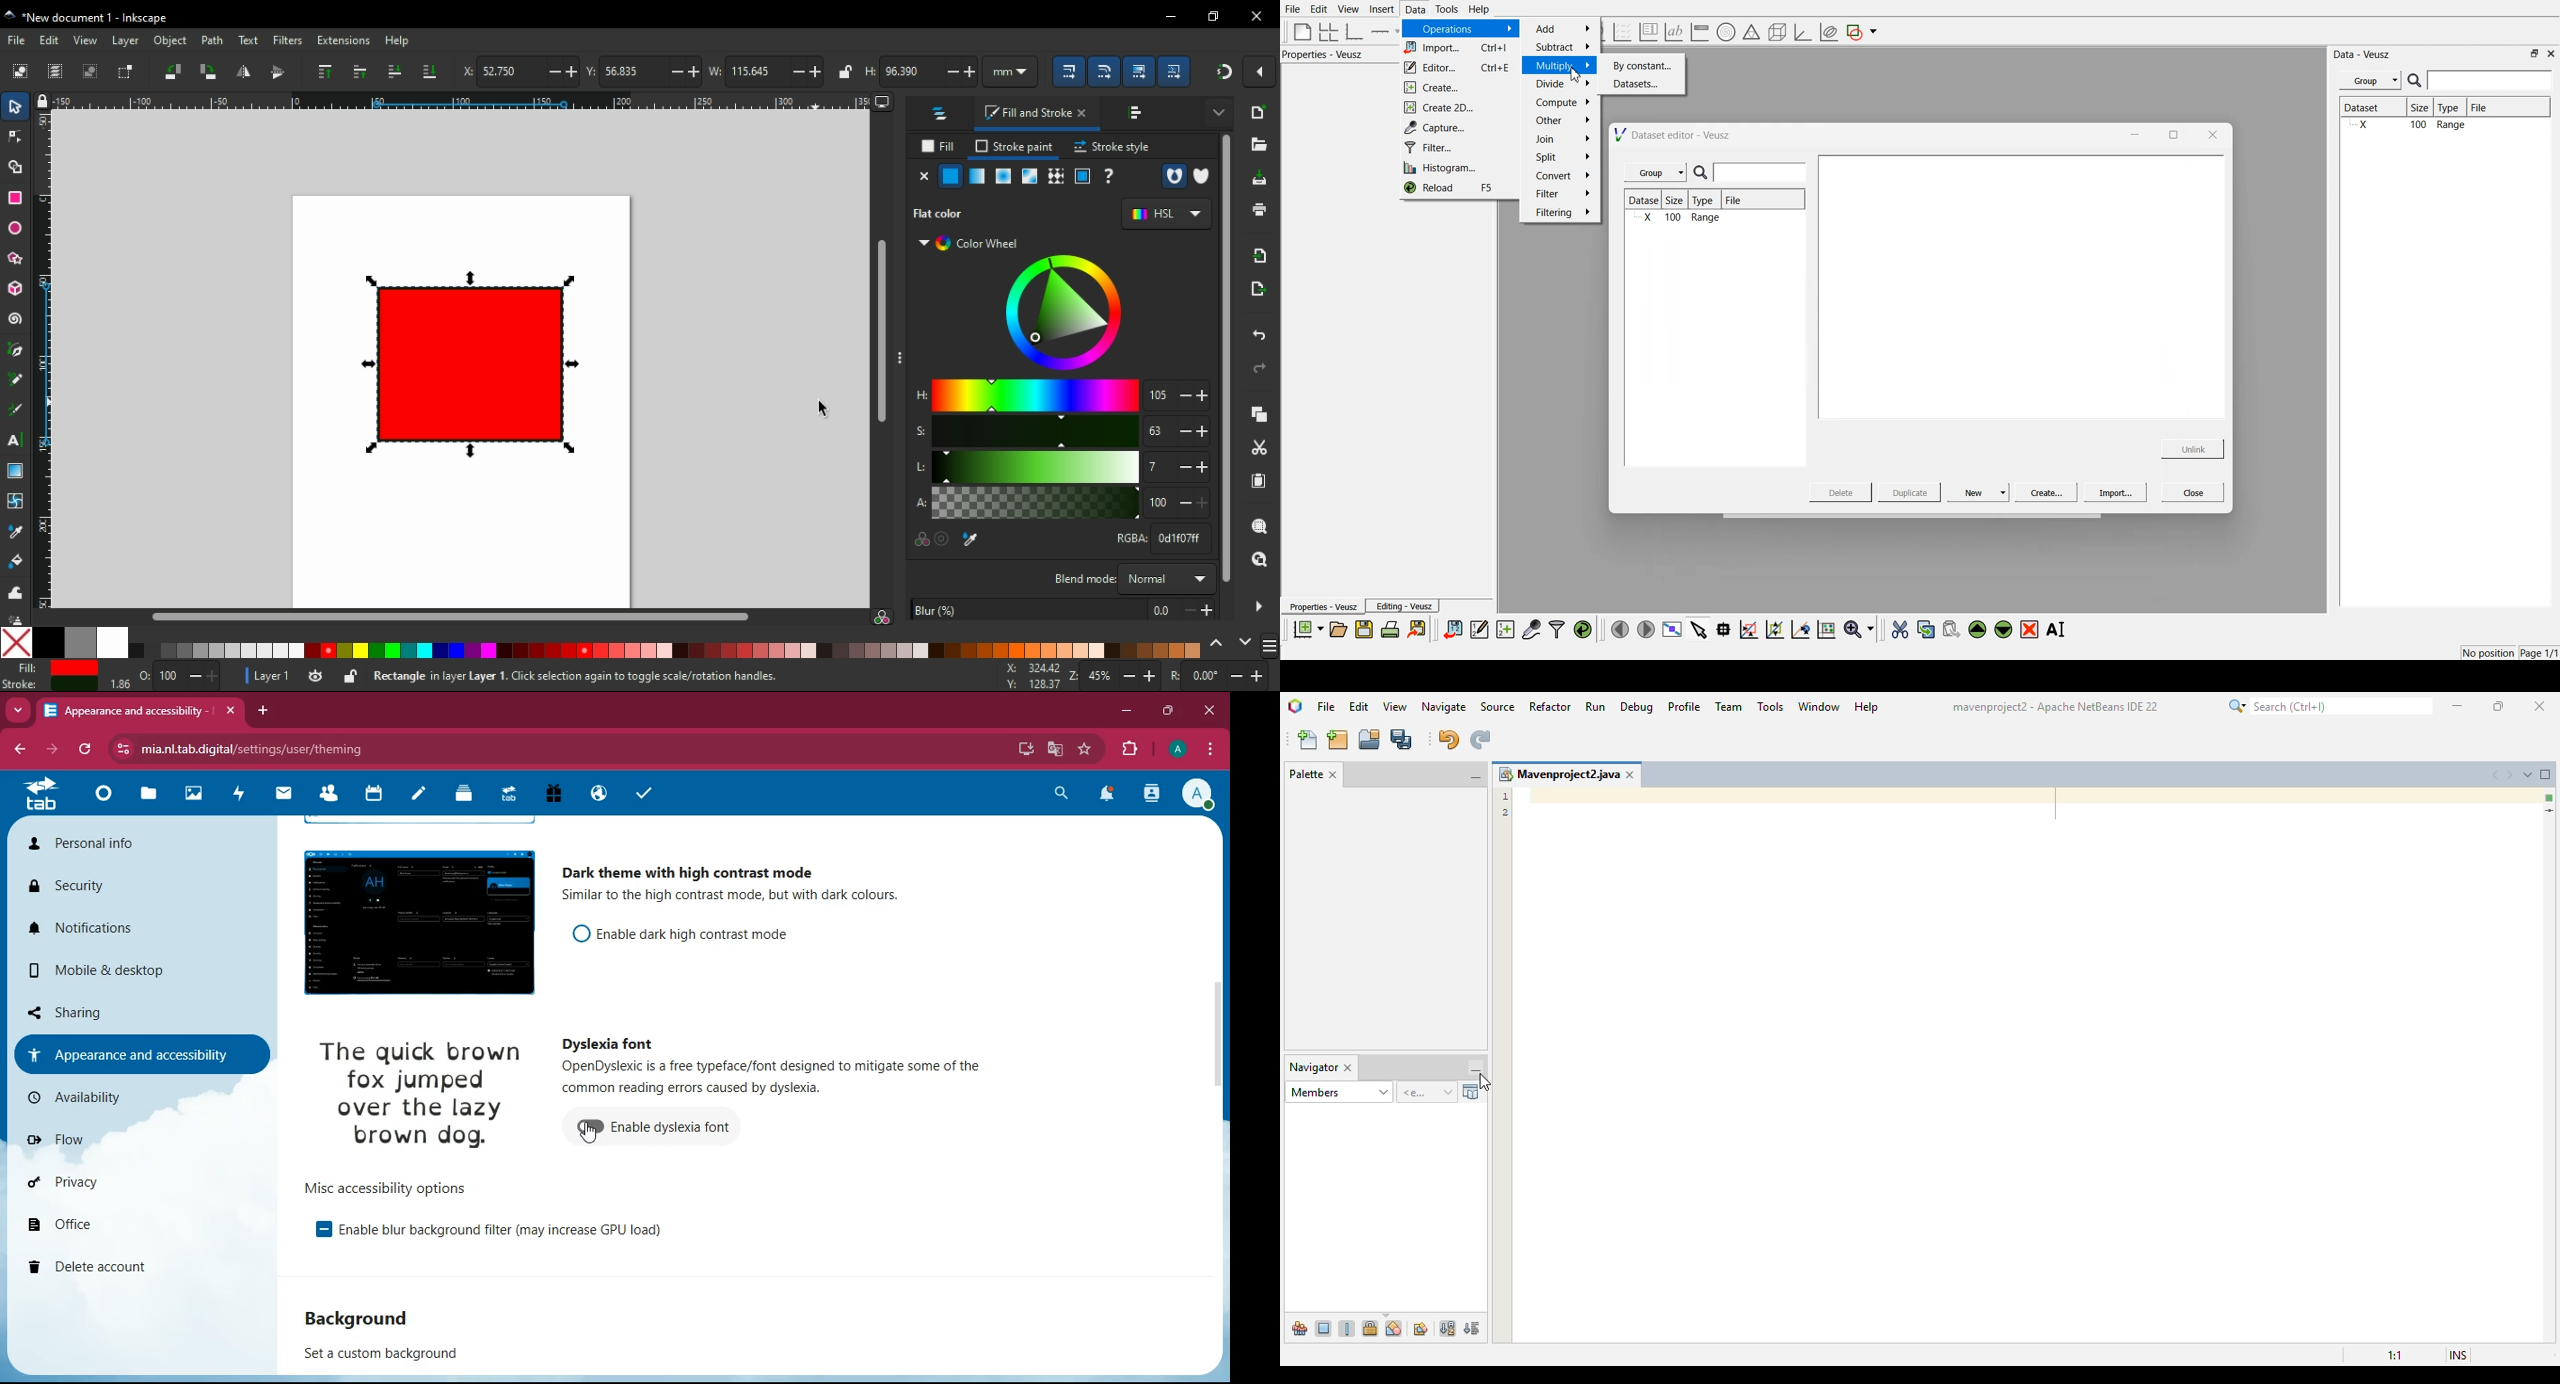 This screenshot has height=1400, width=2576. What do you see at coordinates (1532, 630) in the screenshot?
I see `capture data points` at bounding box center [1532, 630].